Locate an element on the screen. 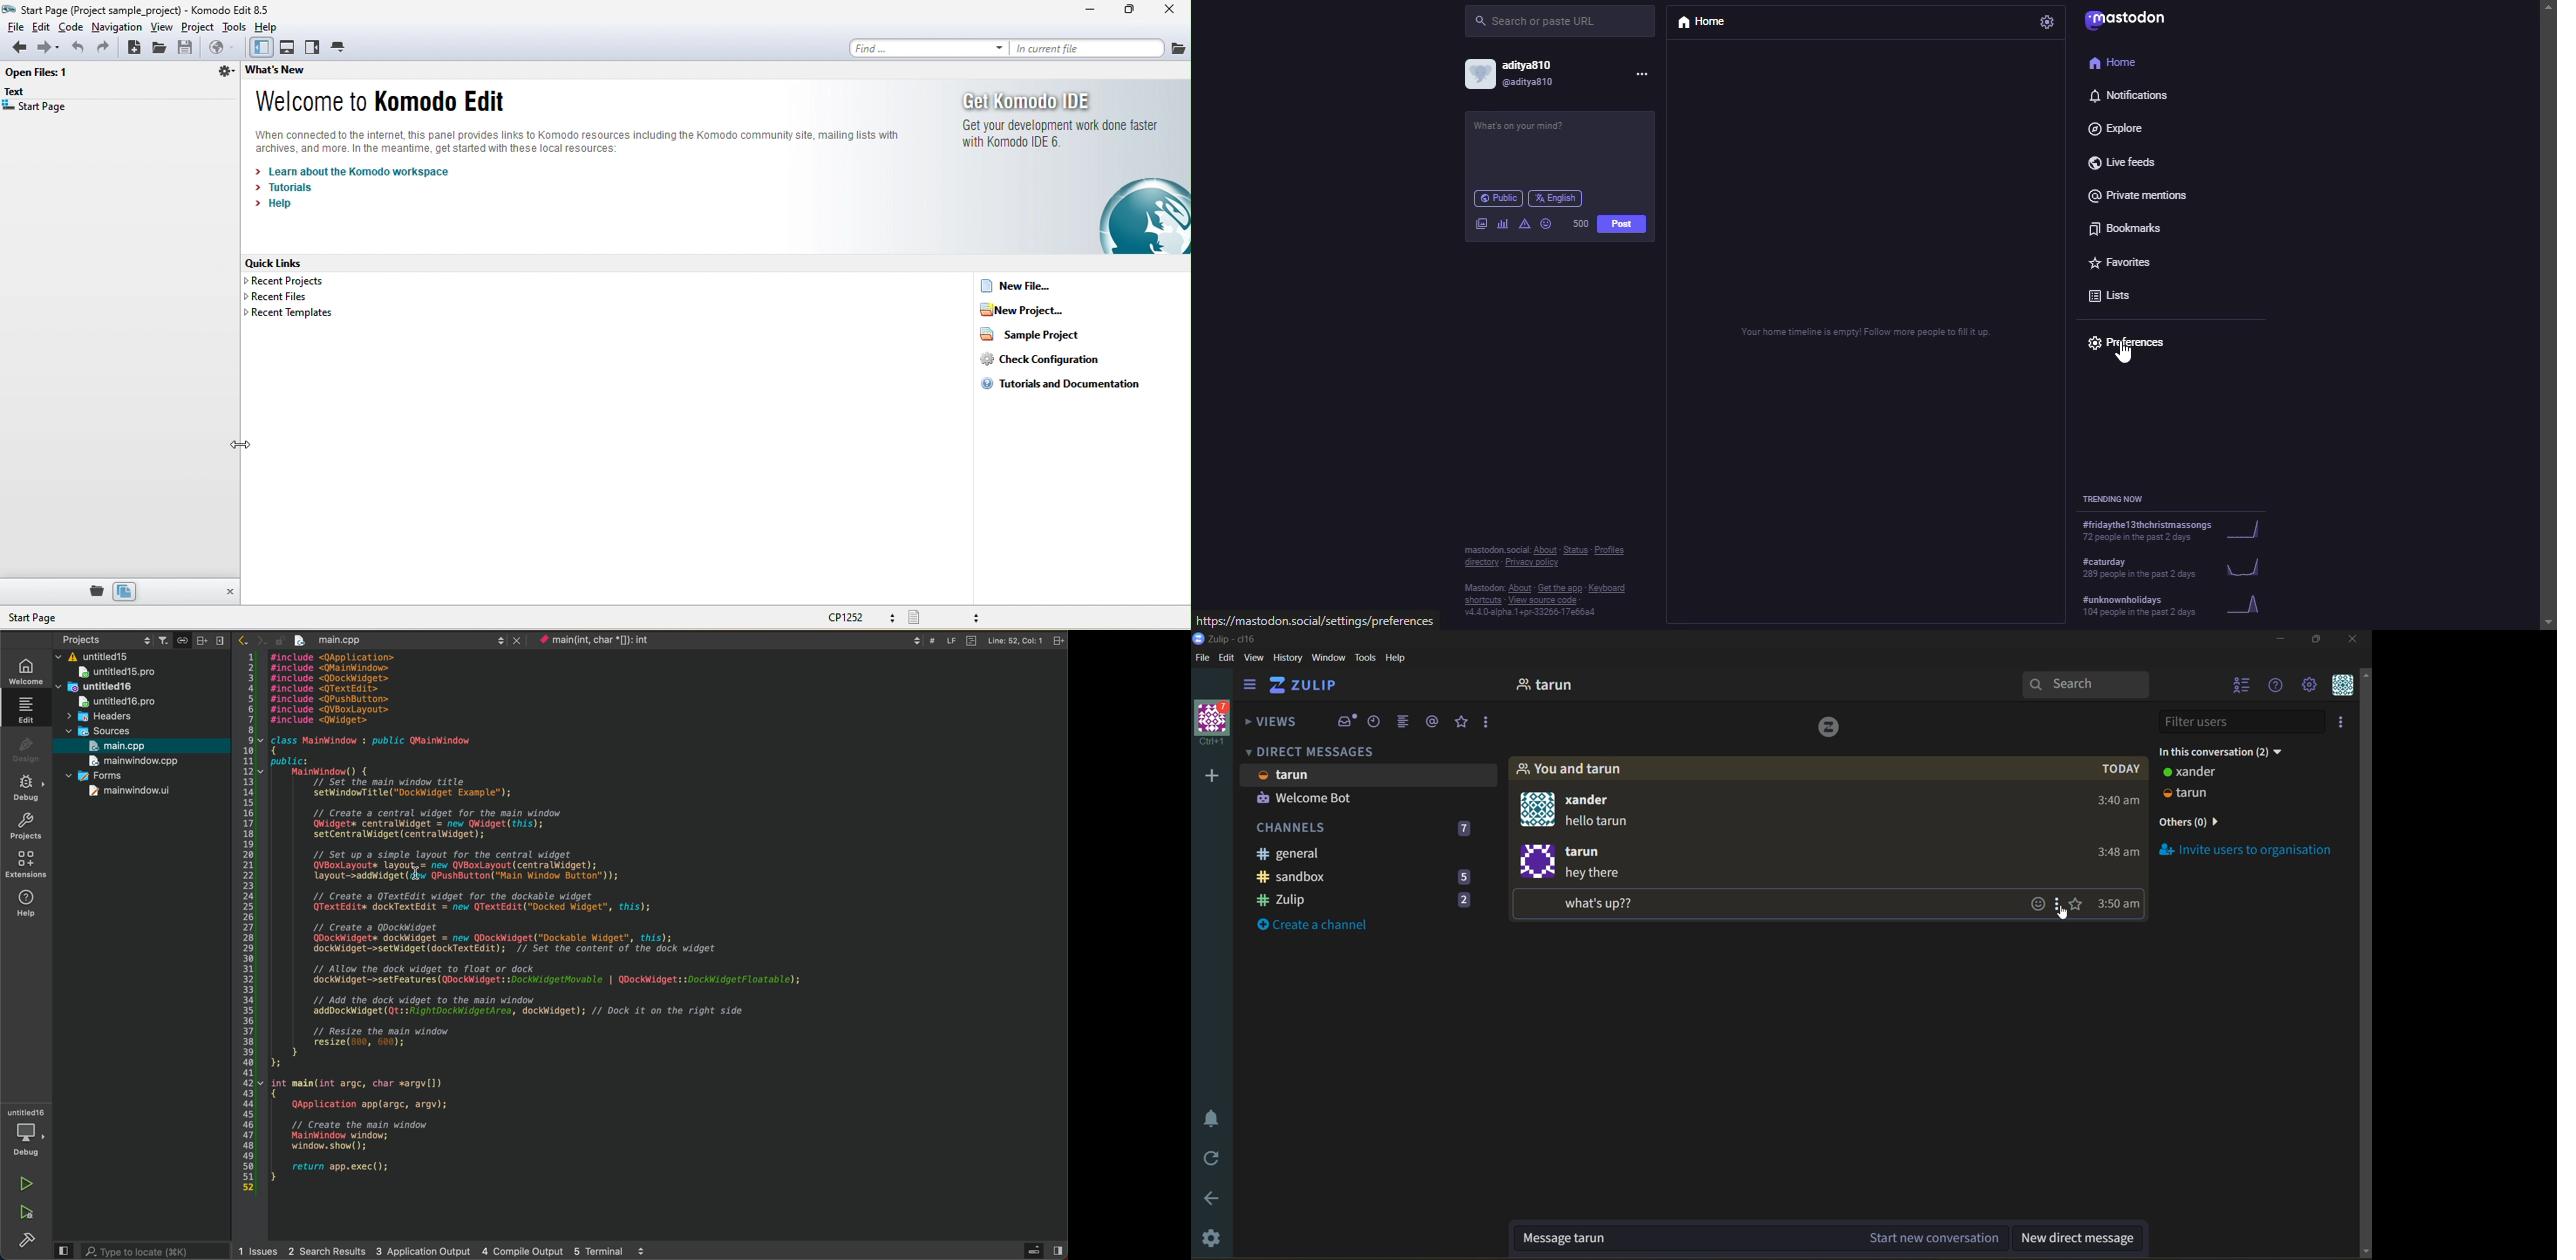  starred messages is located at coordinates (1463, 723).